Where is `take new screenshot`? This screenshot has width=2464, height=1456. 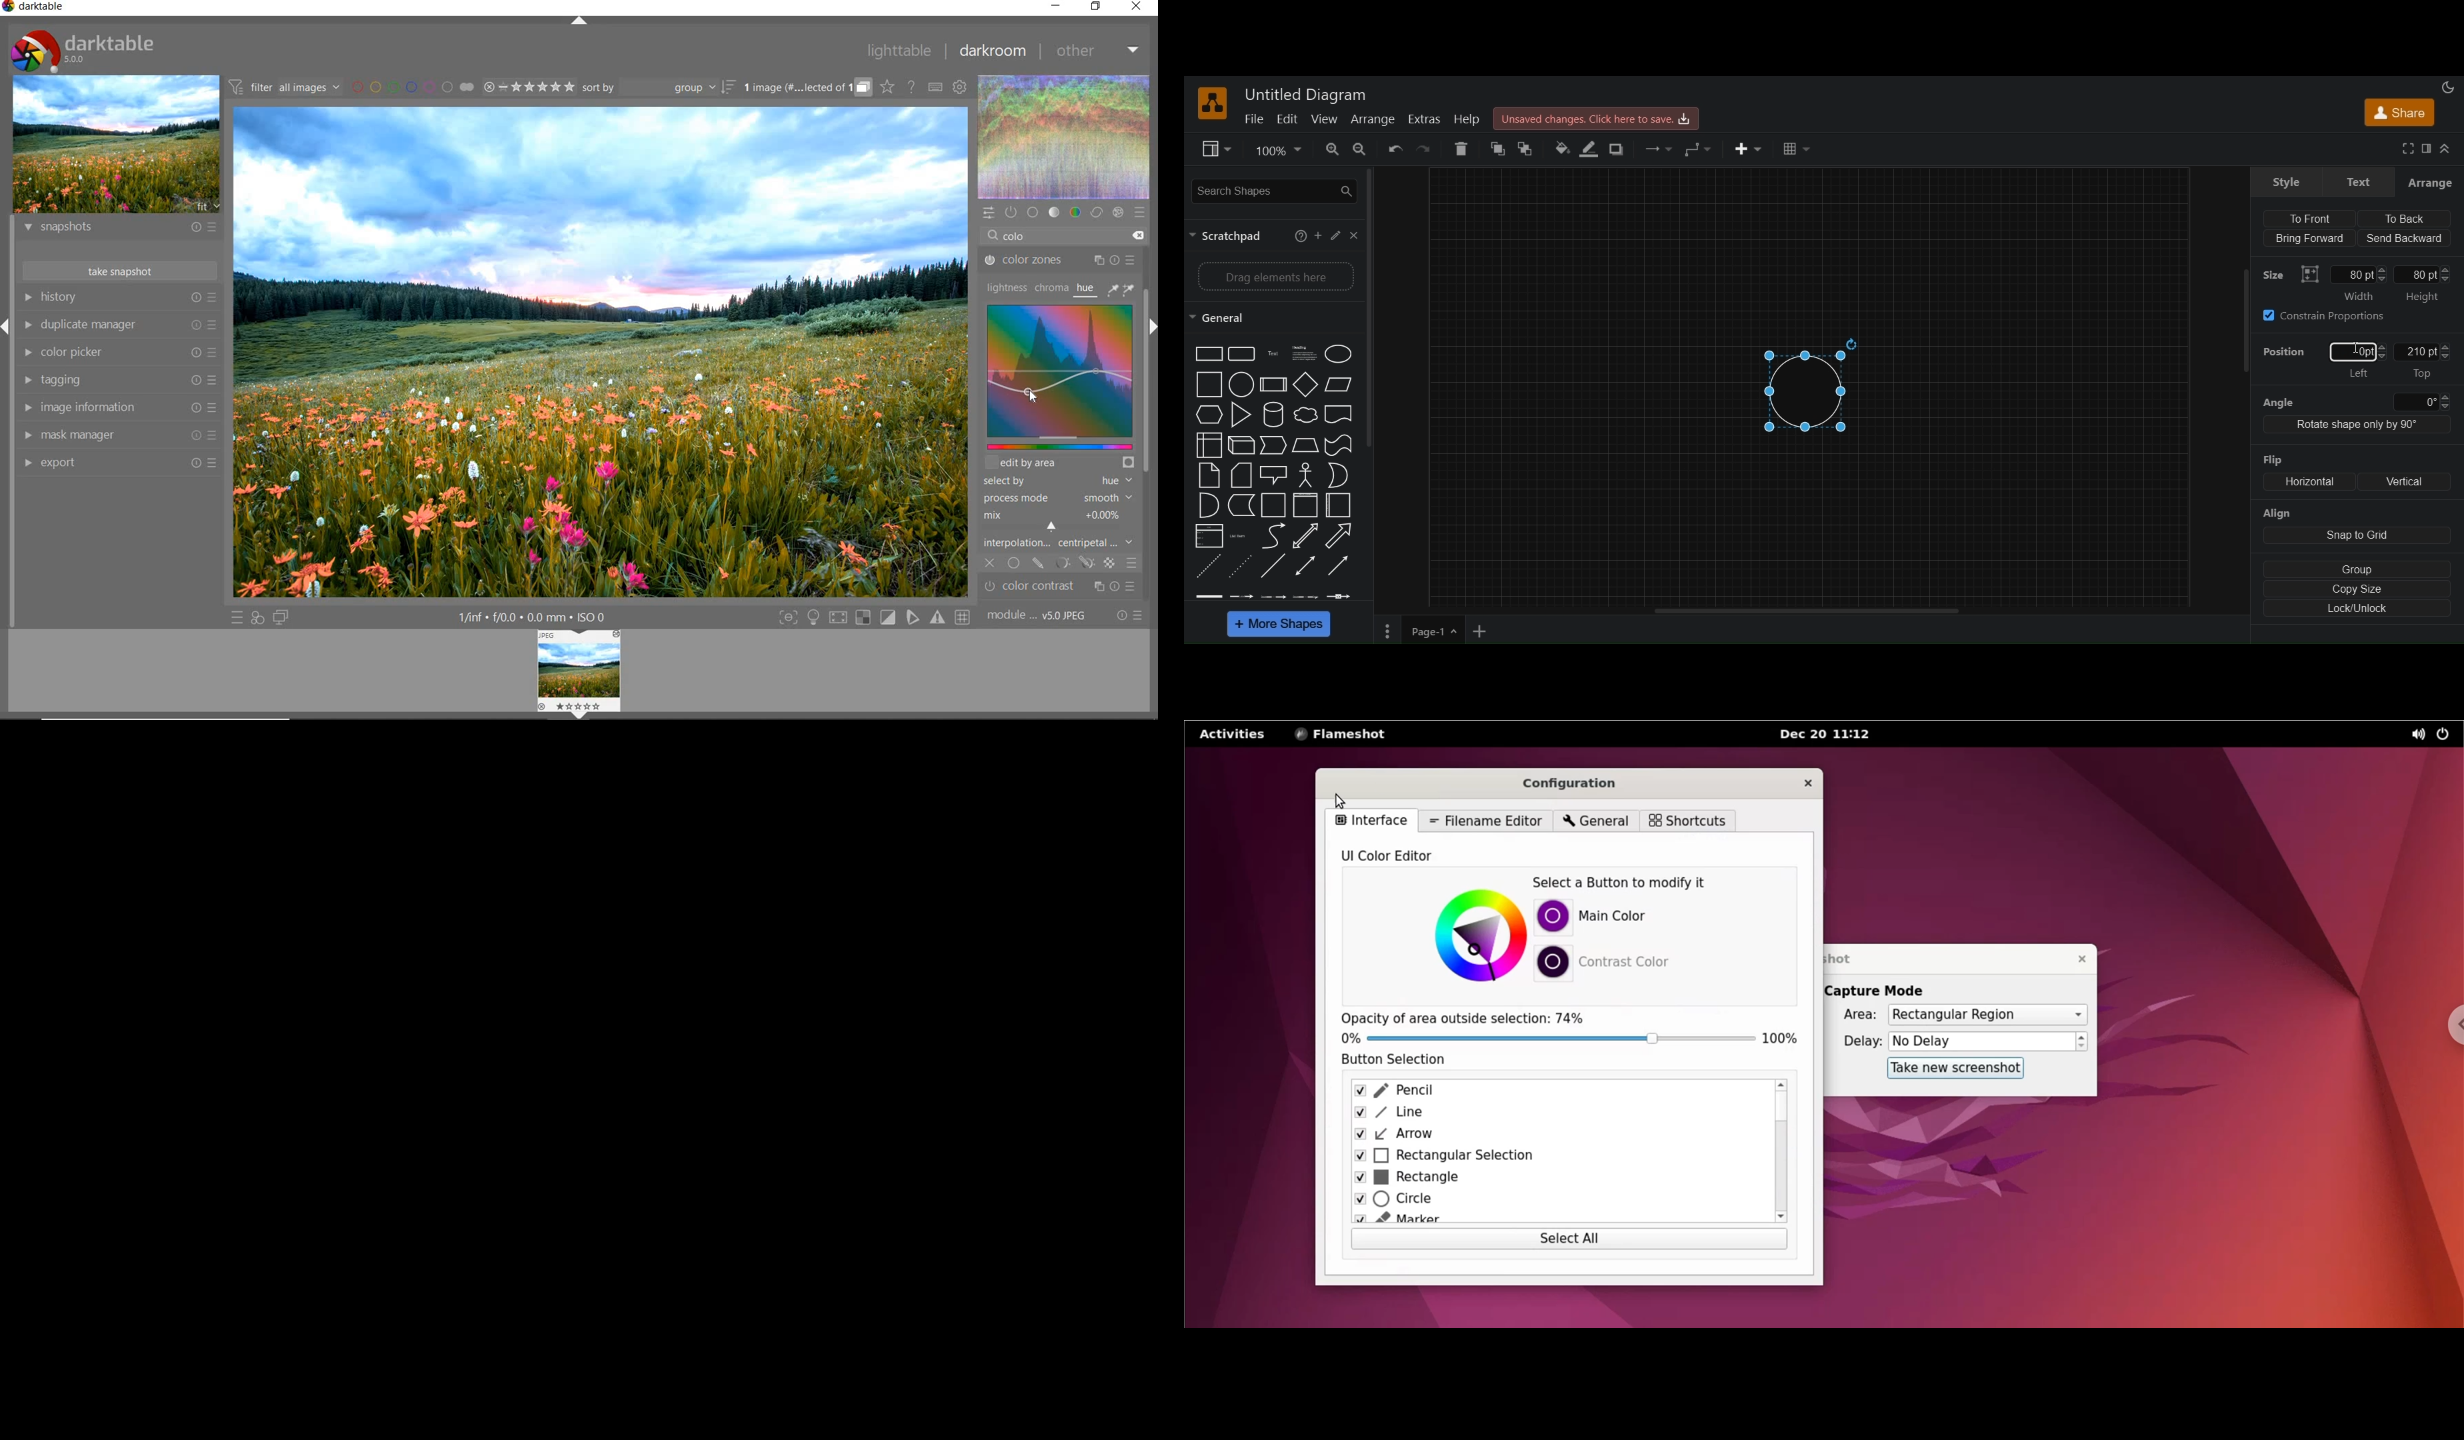 take new screenshot is located at coordinates (1955, 1069).